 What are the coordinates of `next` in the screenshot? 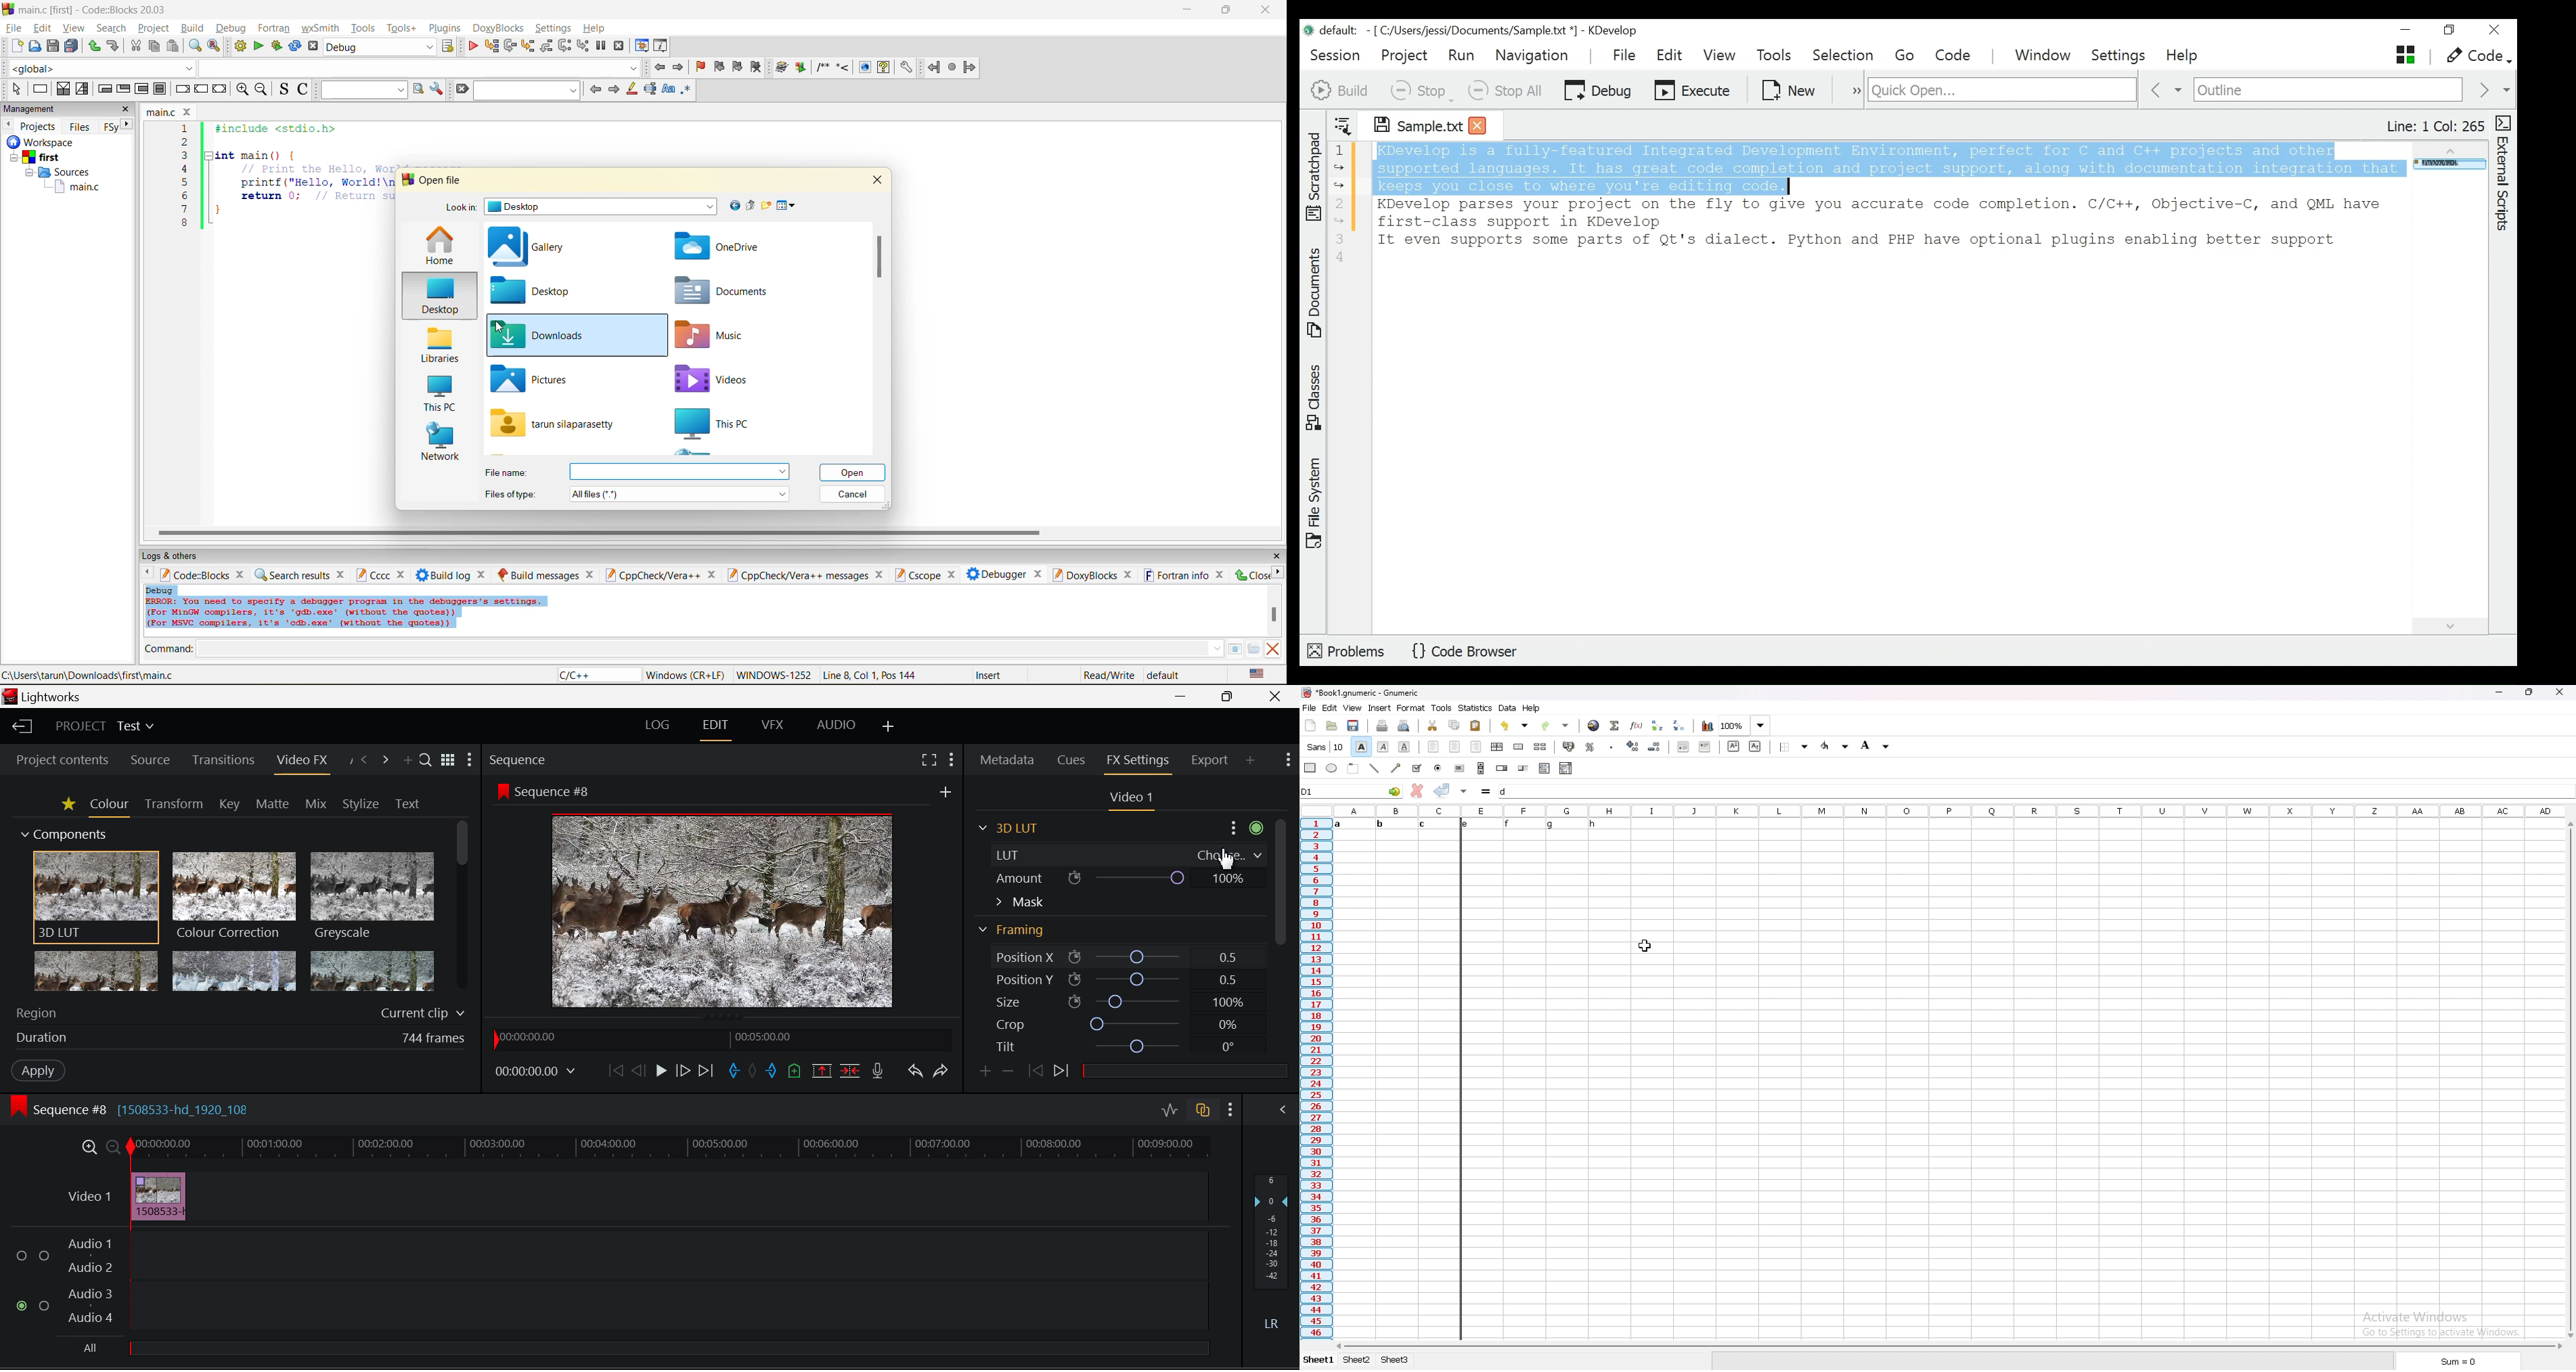 It's located at (613, 89).